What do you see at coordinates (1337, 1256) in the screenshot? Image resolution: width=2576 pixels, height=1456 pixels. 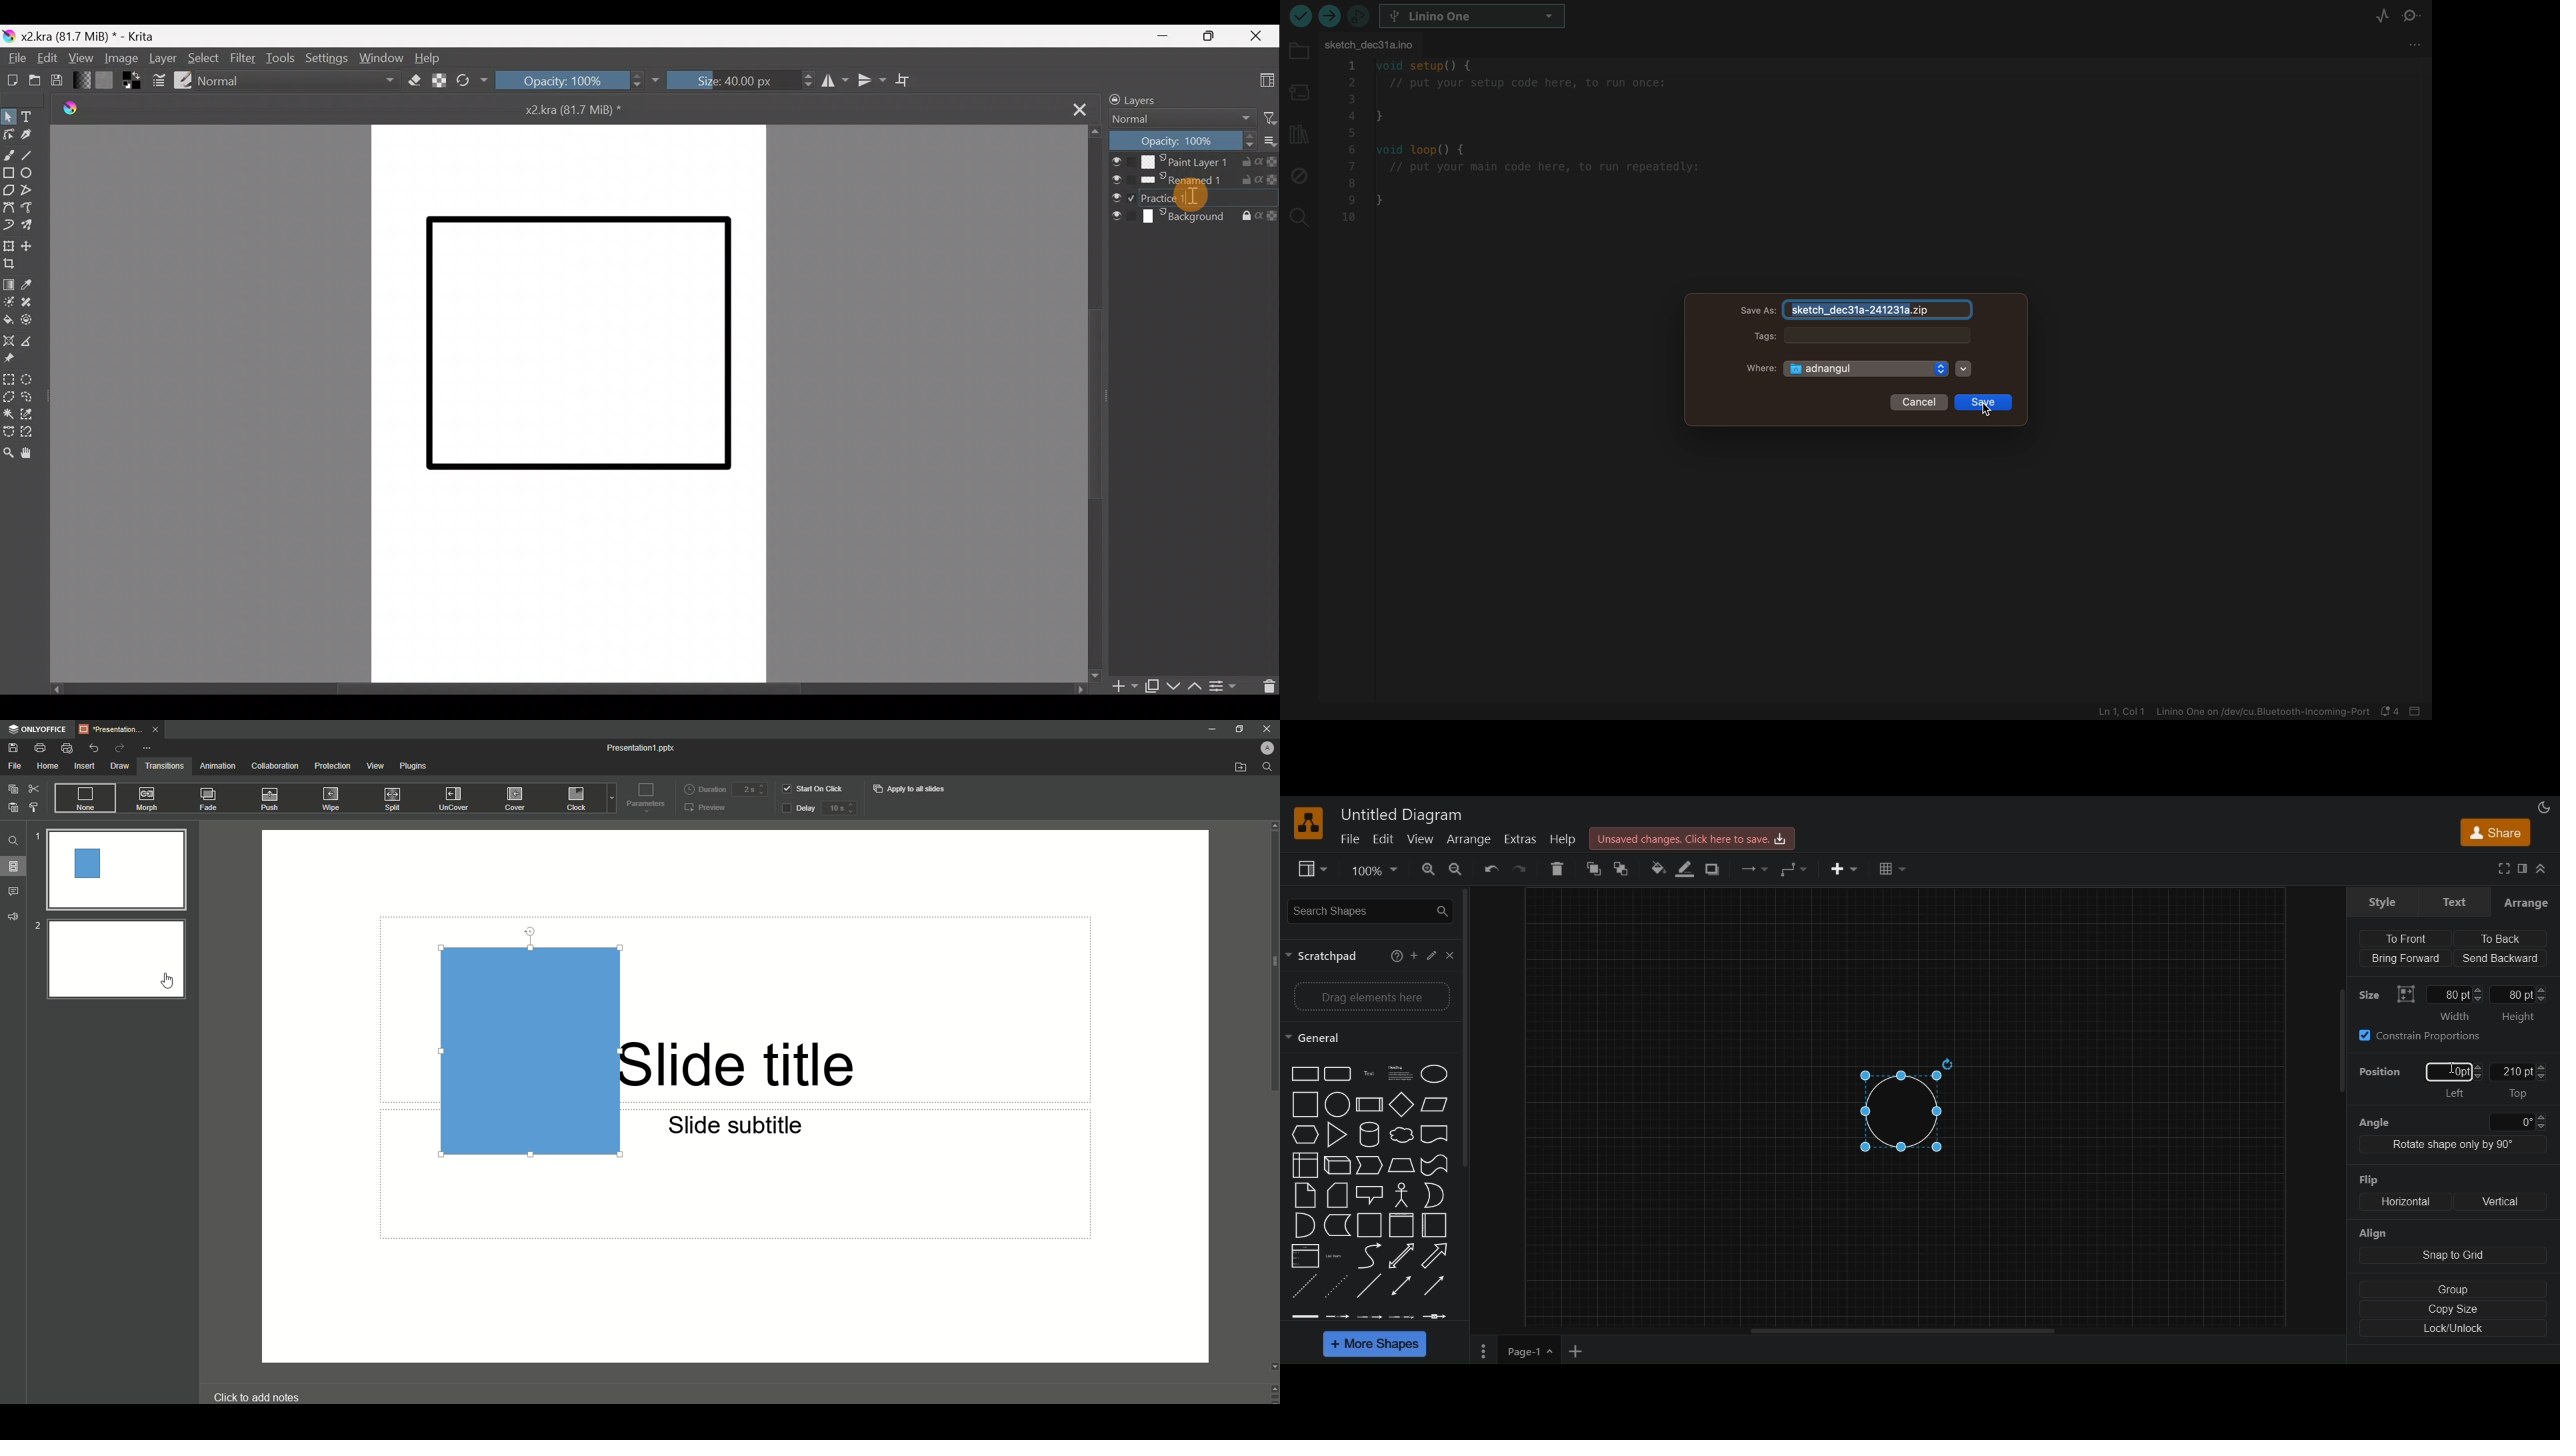 I see `text` at bounding box center [1337, 1256].